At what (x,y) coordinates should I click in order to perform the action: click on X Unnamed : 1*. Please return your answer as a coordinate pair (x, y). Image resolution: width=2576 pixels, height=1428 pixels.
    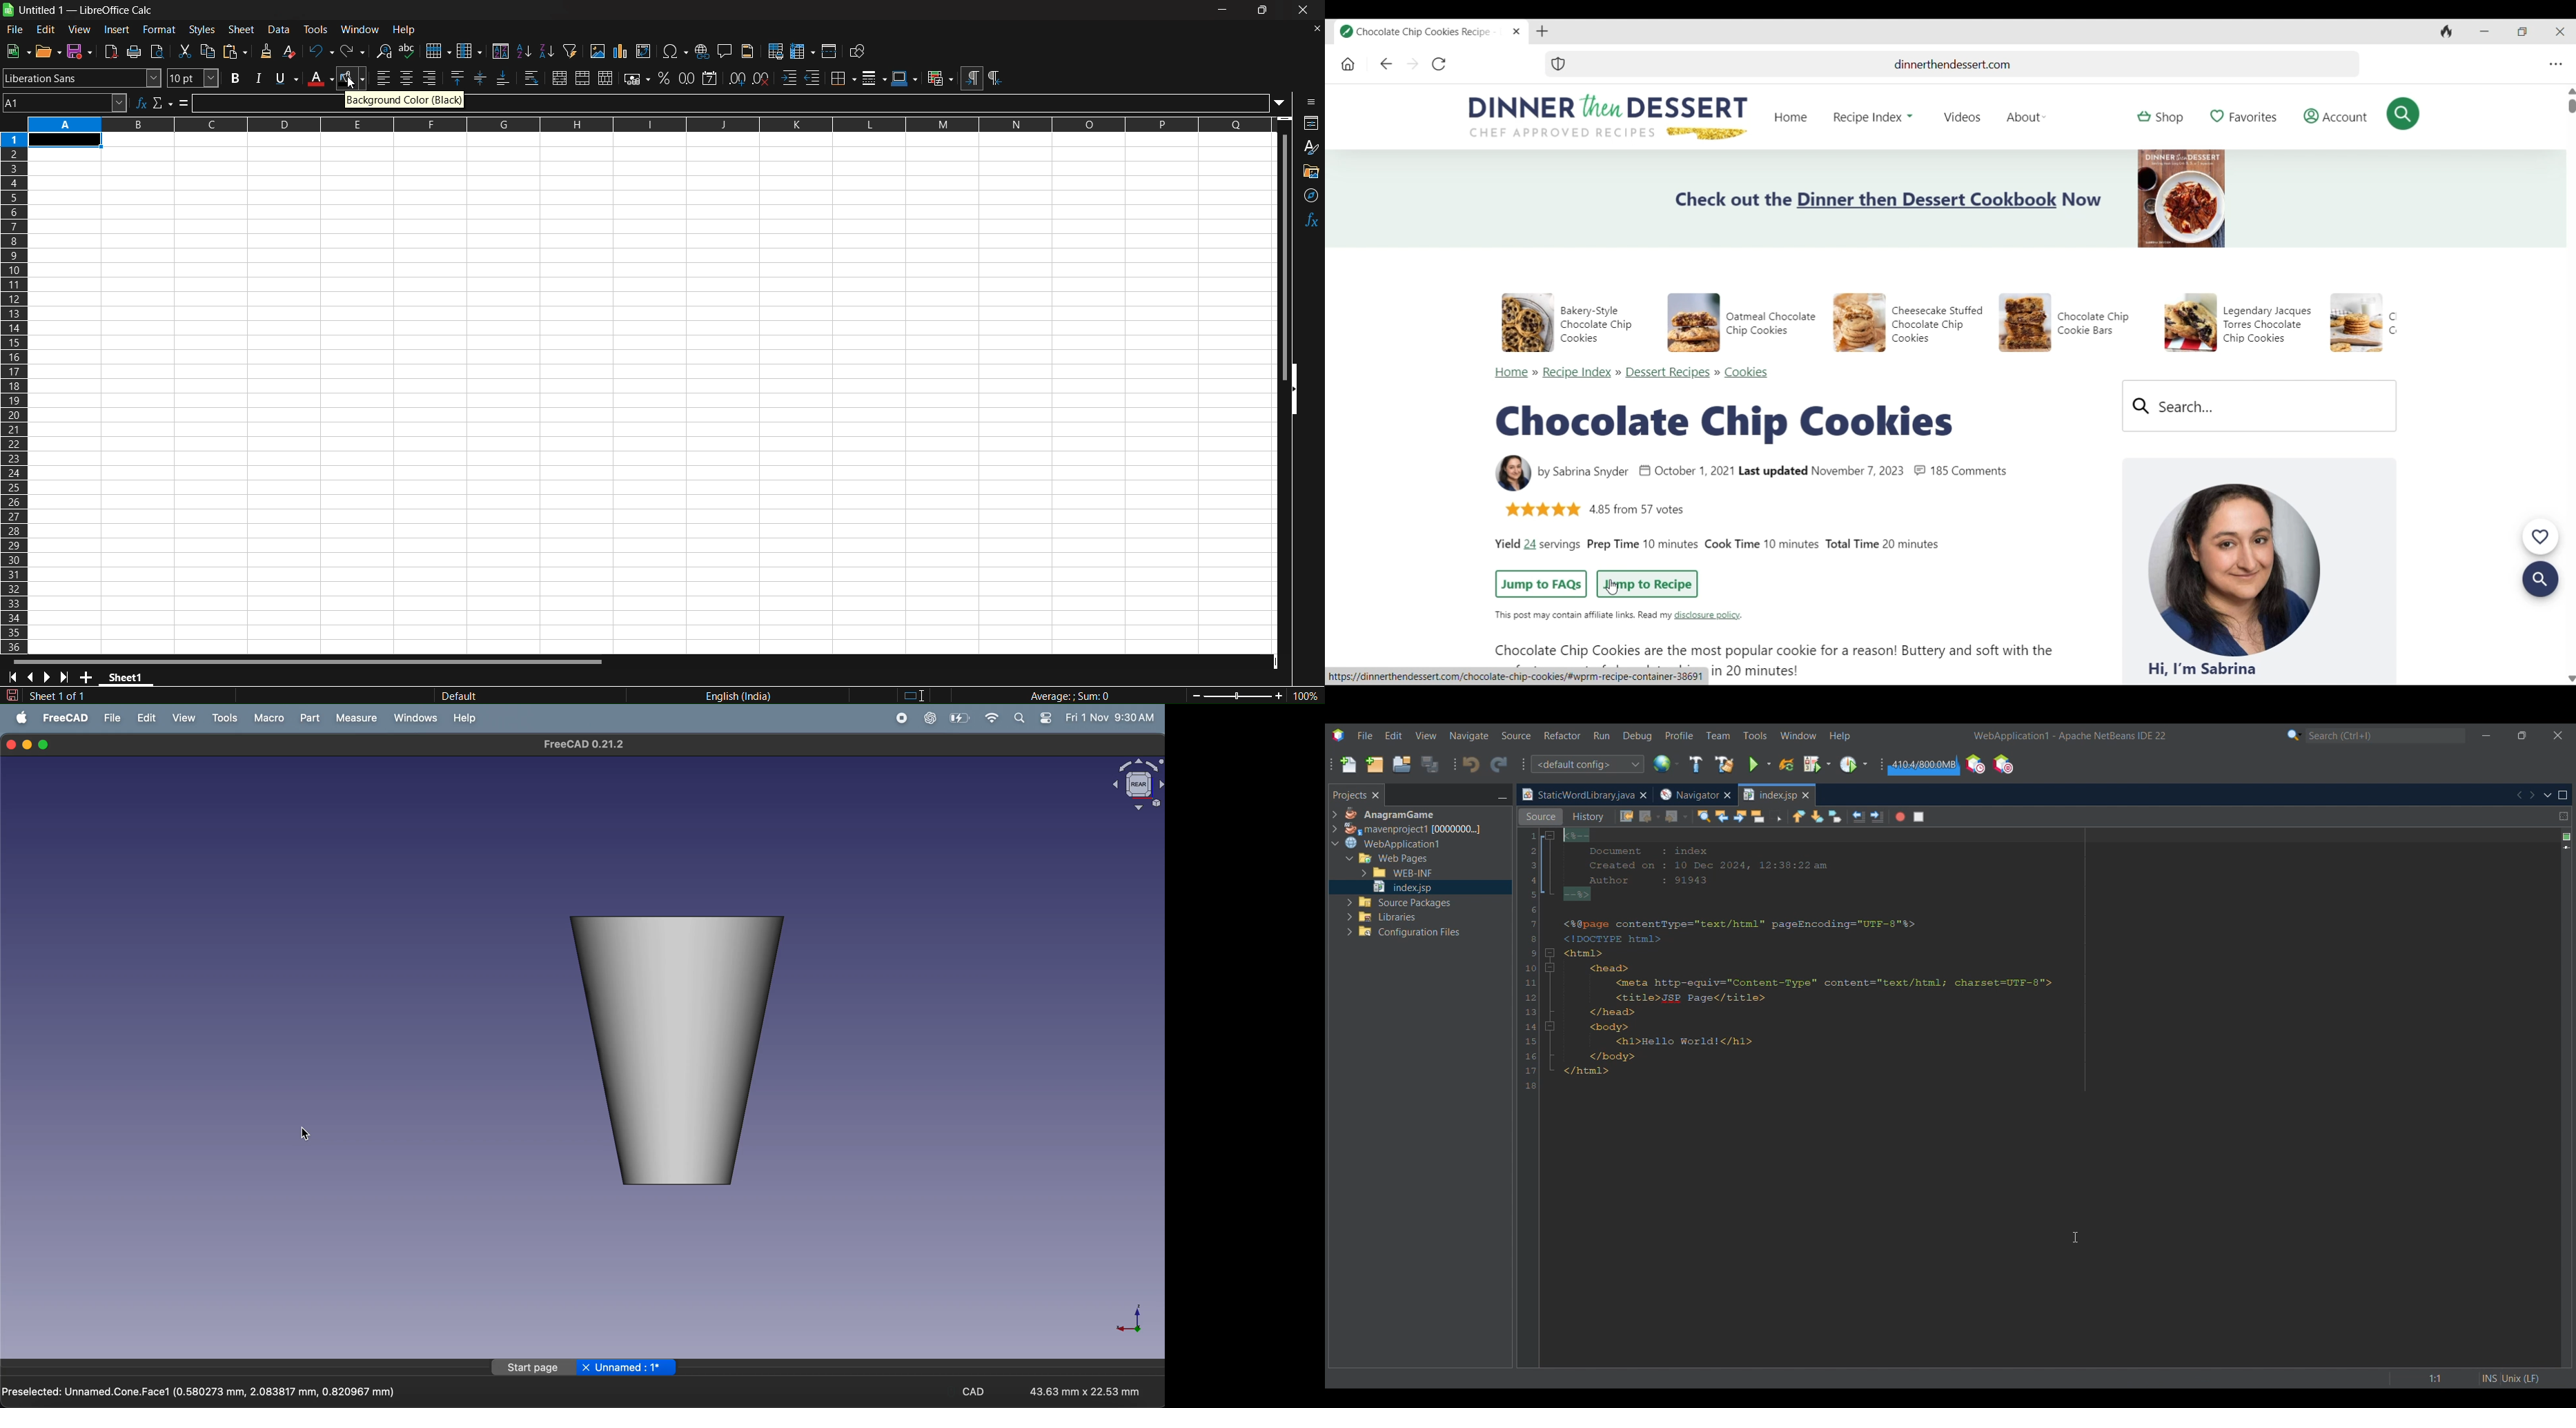
    Looking at the image, I should click on (627, 1366).